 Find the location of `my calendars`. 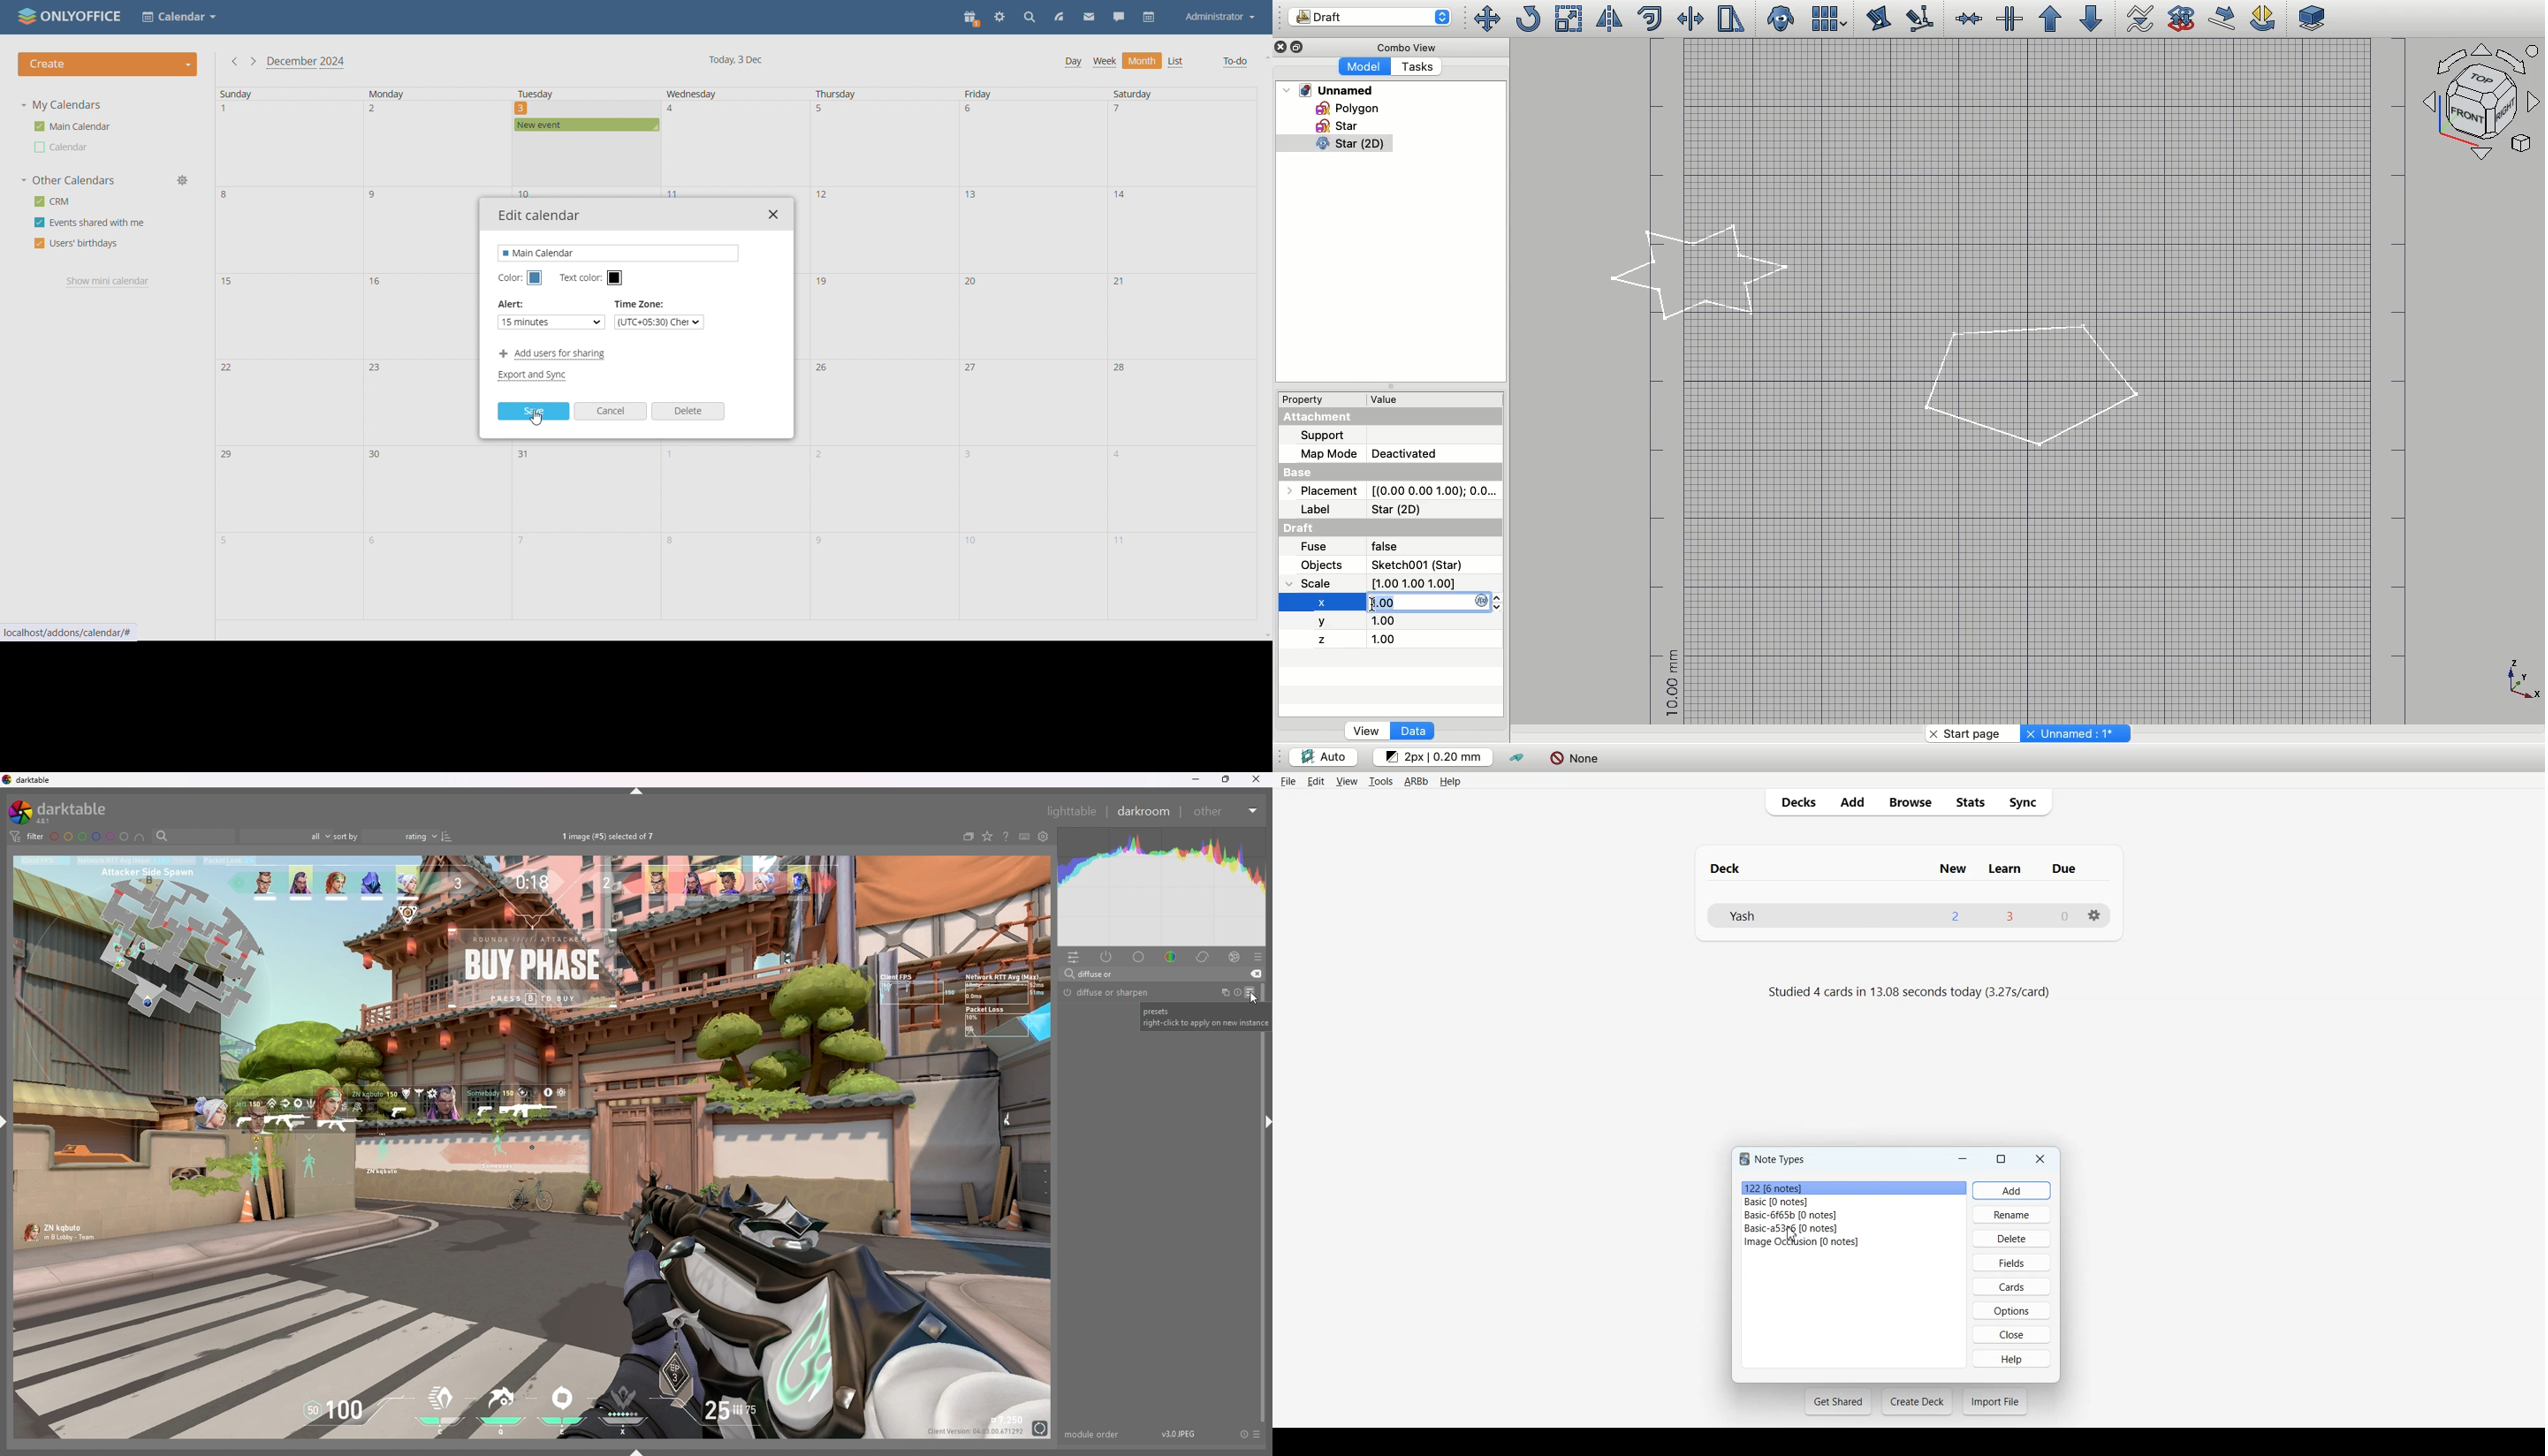

my calendars is located at coordinates (61, 105).